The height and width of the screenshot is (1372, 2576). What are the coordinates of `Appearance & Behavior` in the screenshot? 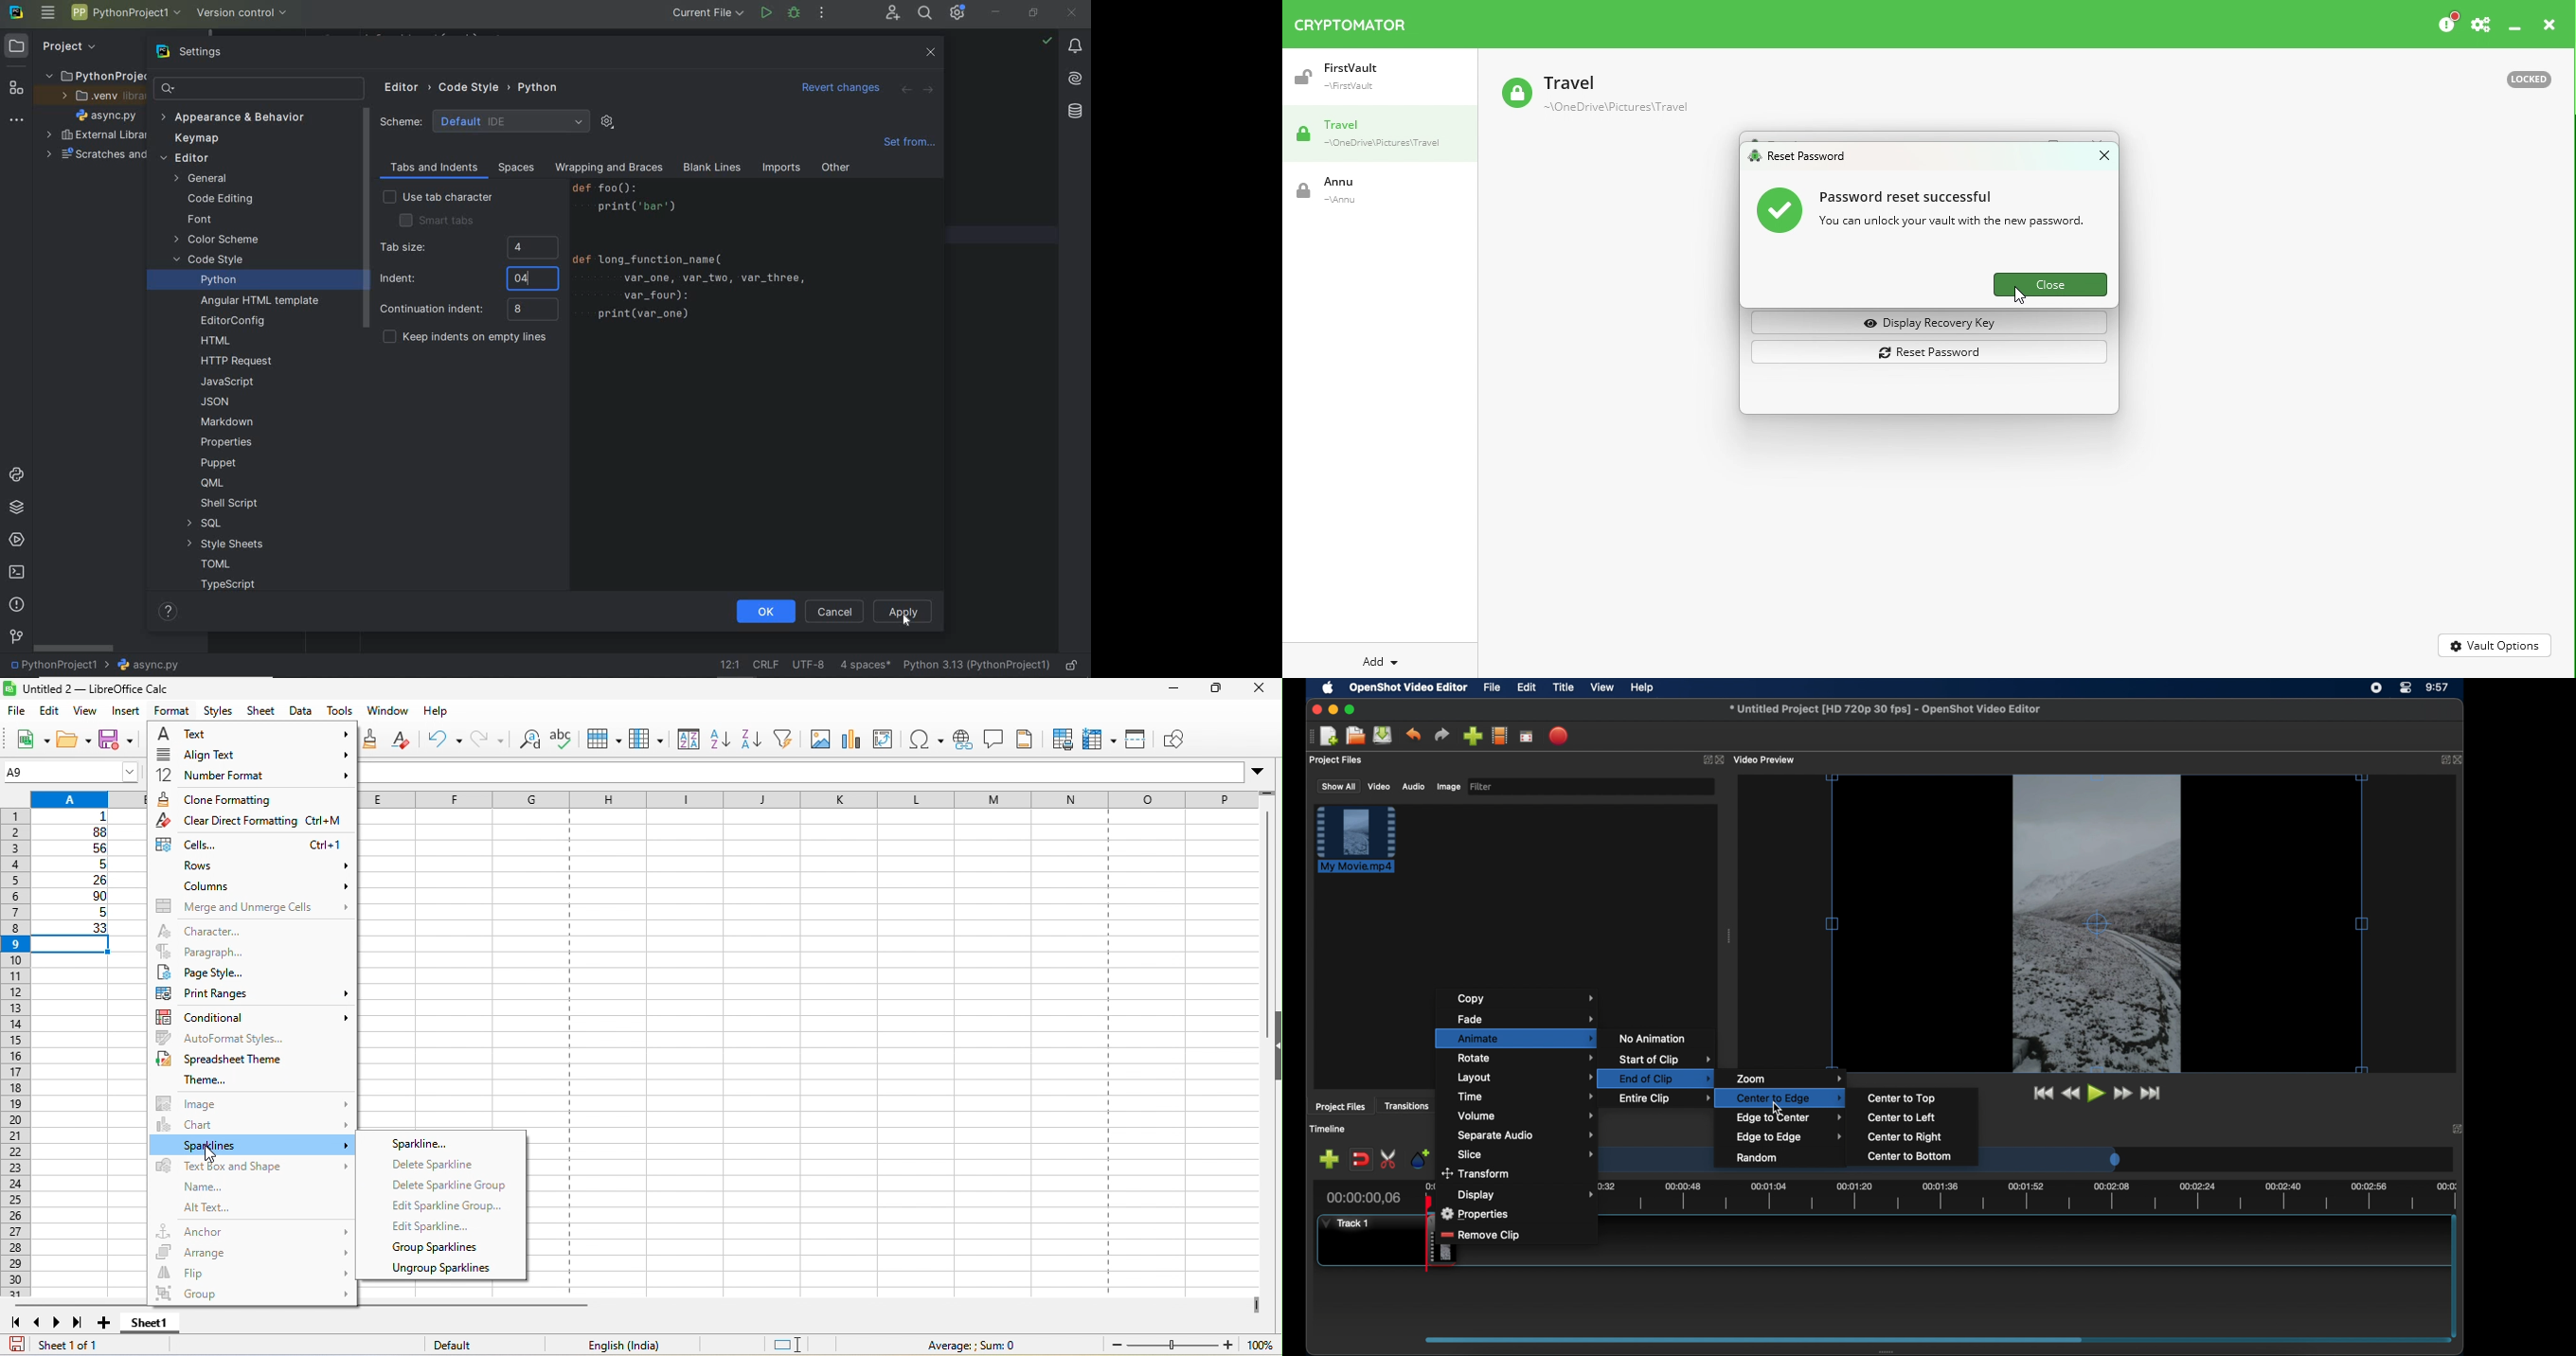 It's located at (233, 119).